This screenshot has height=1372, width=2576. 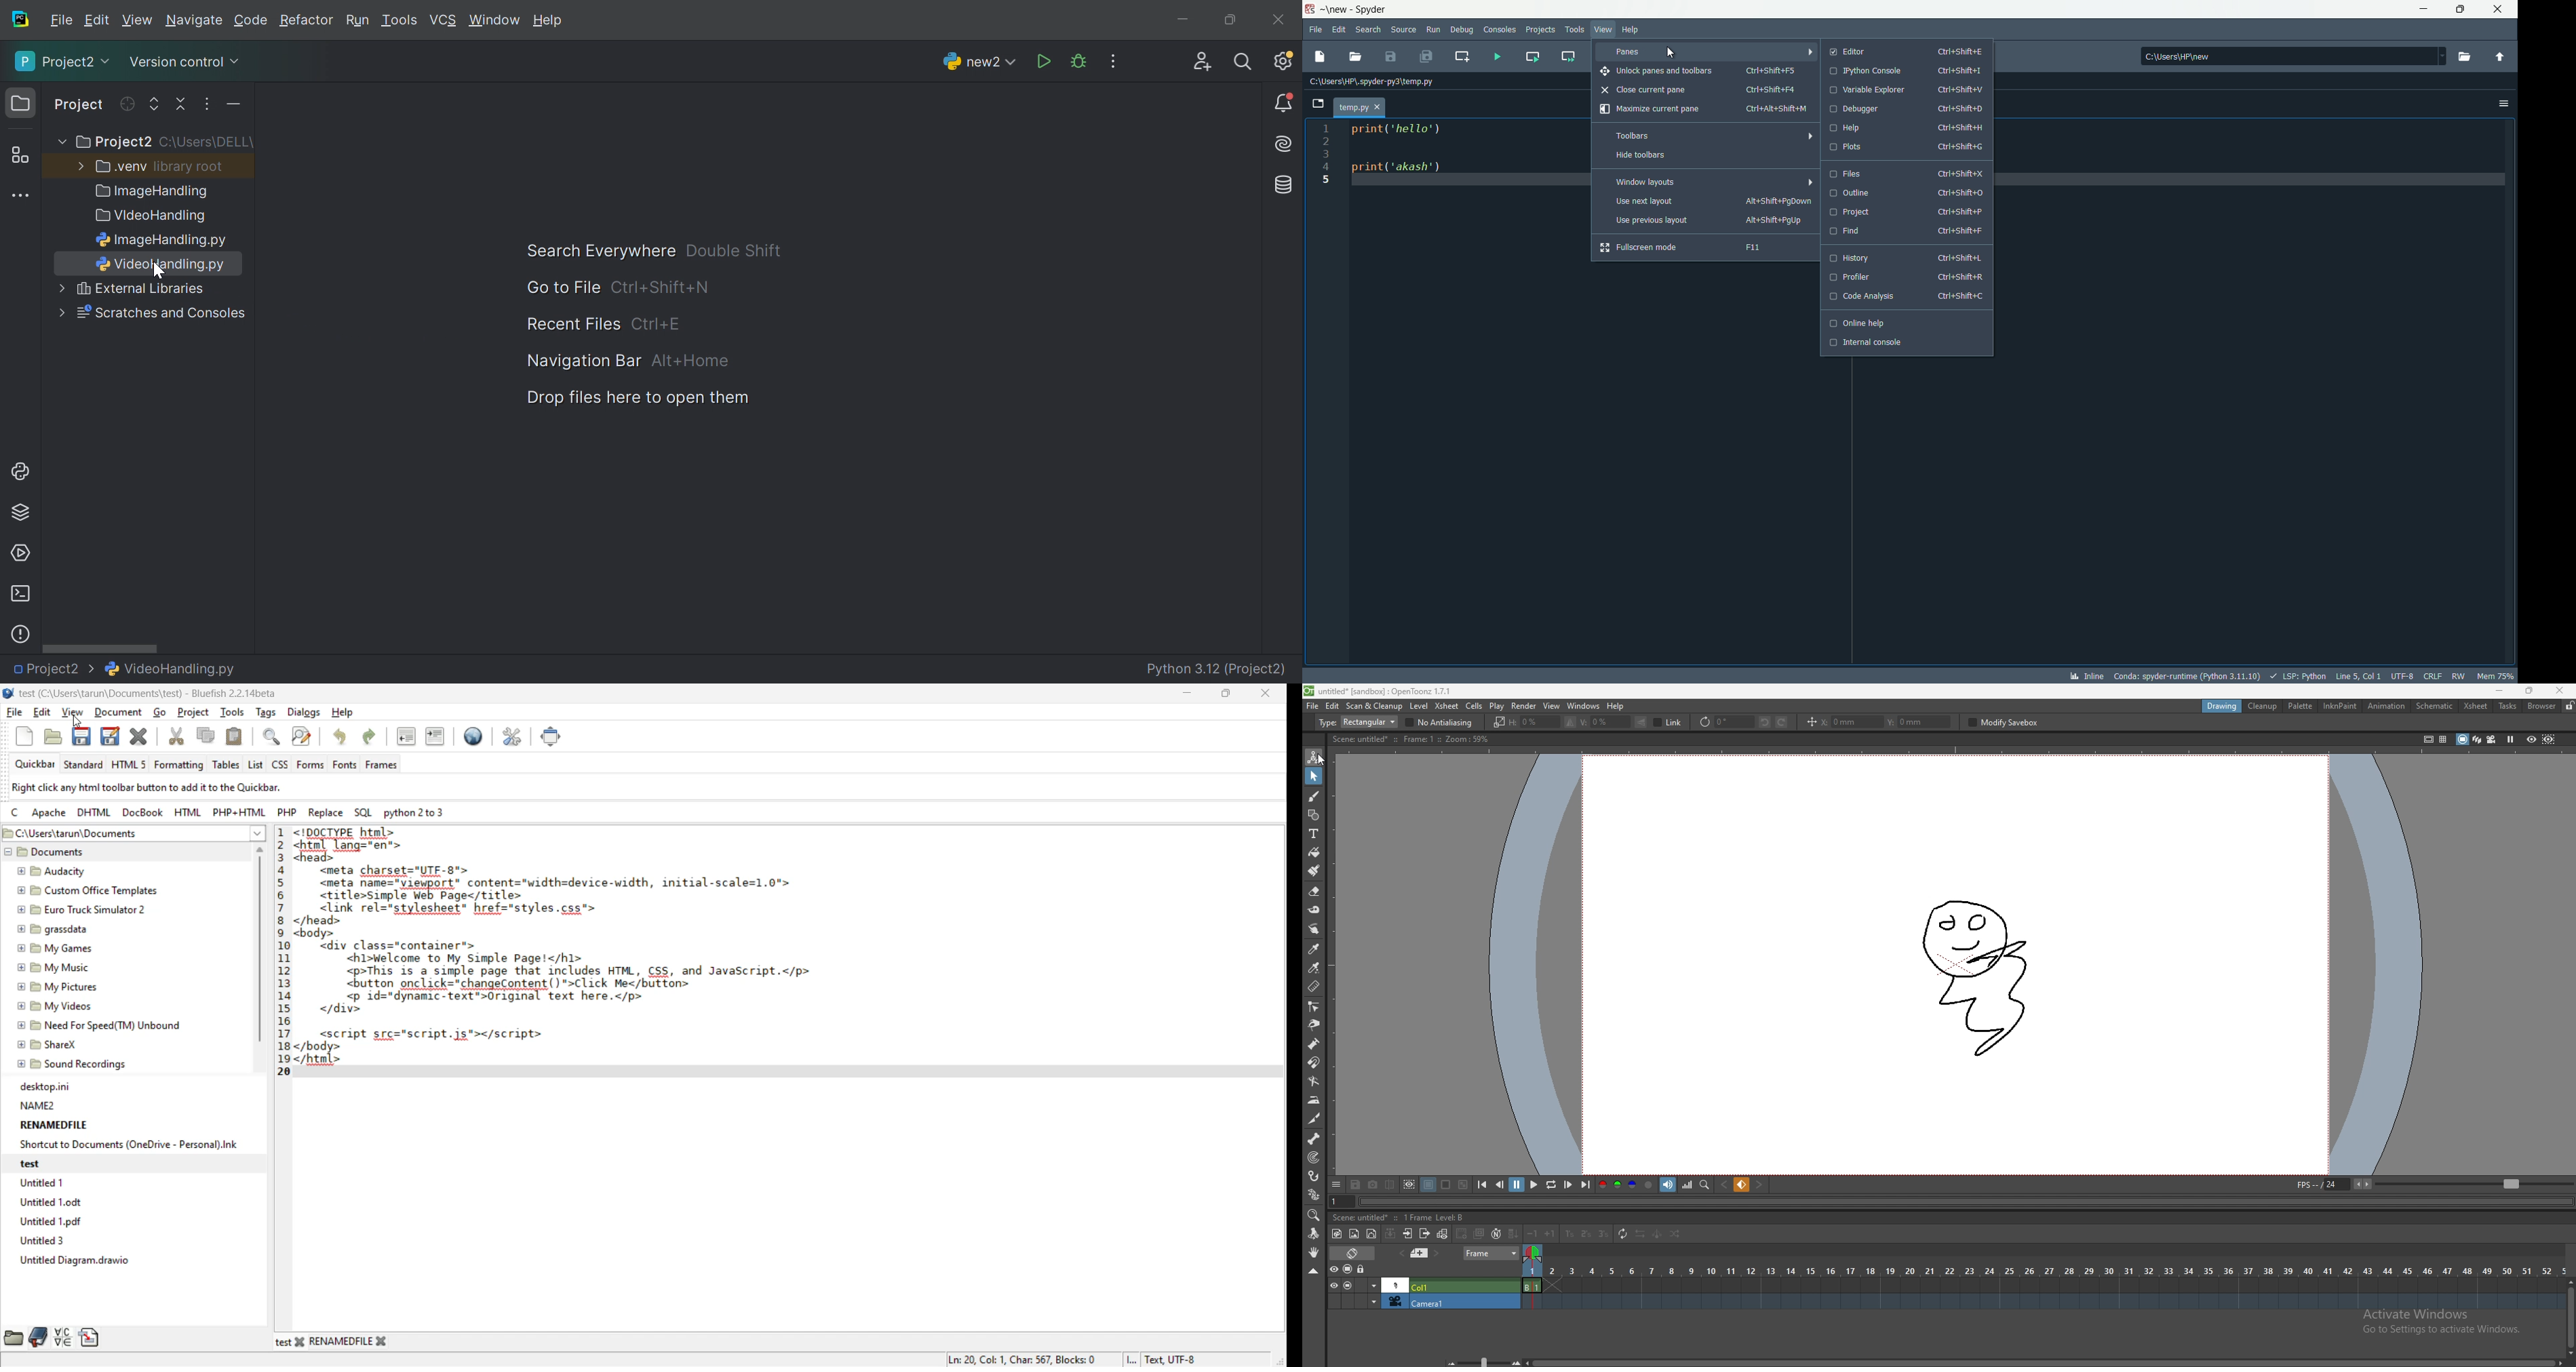 I want to click on Project2, so click(x=64, y=61).